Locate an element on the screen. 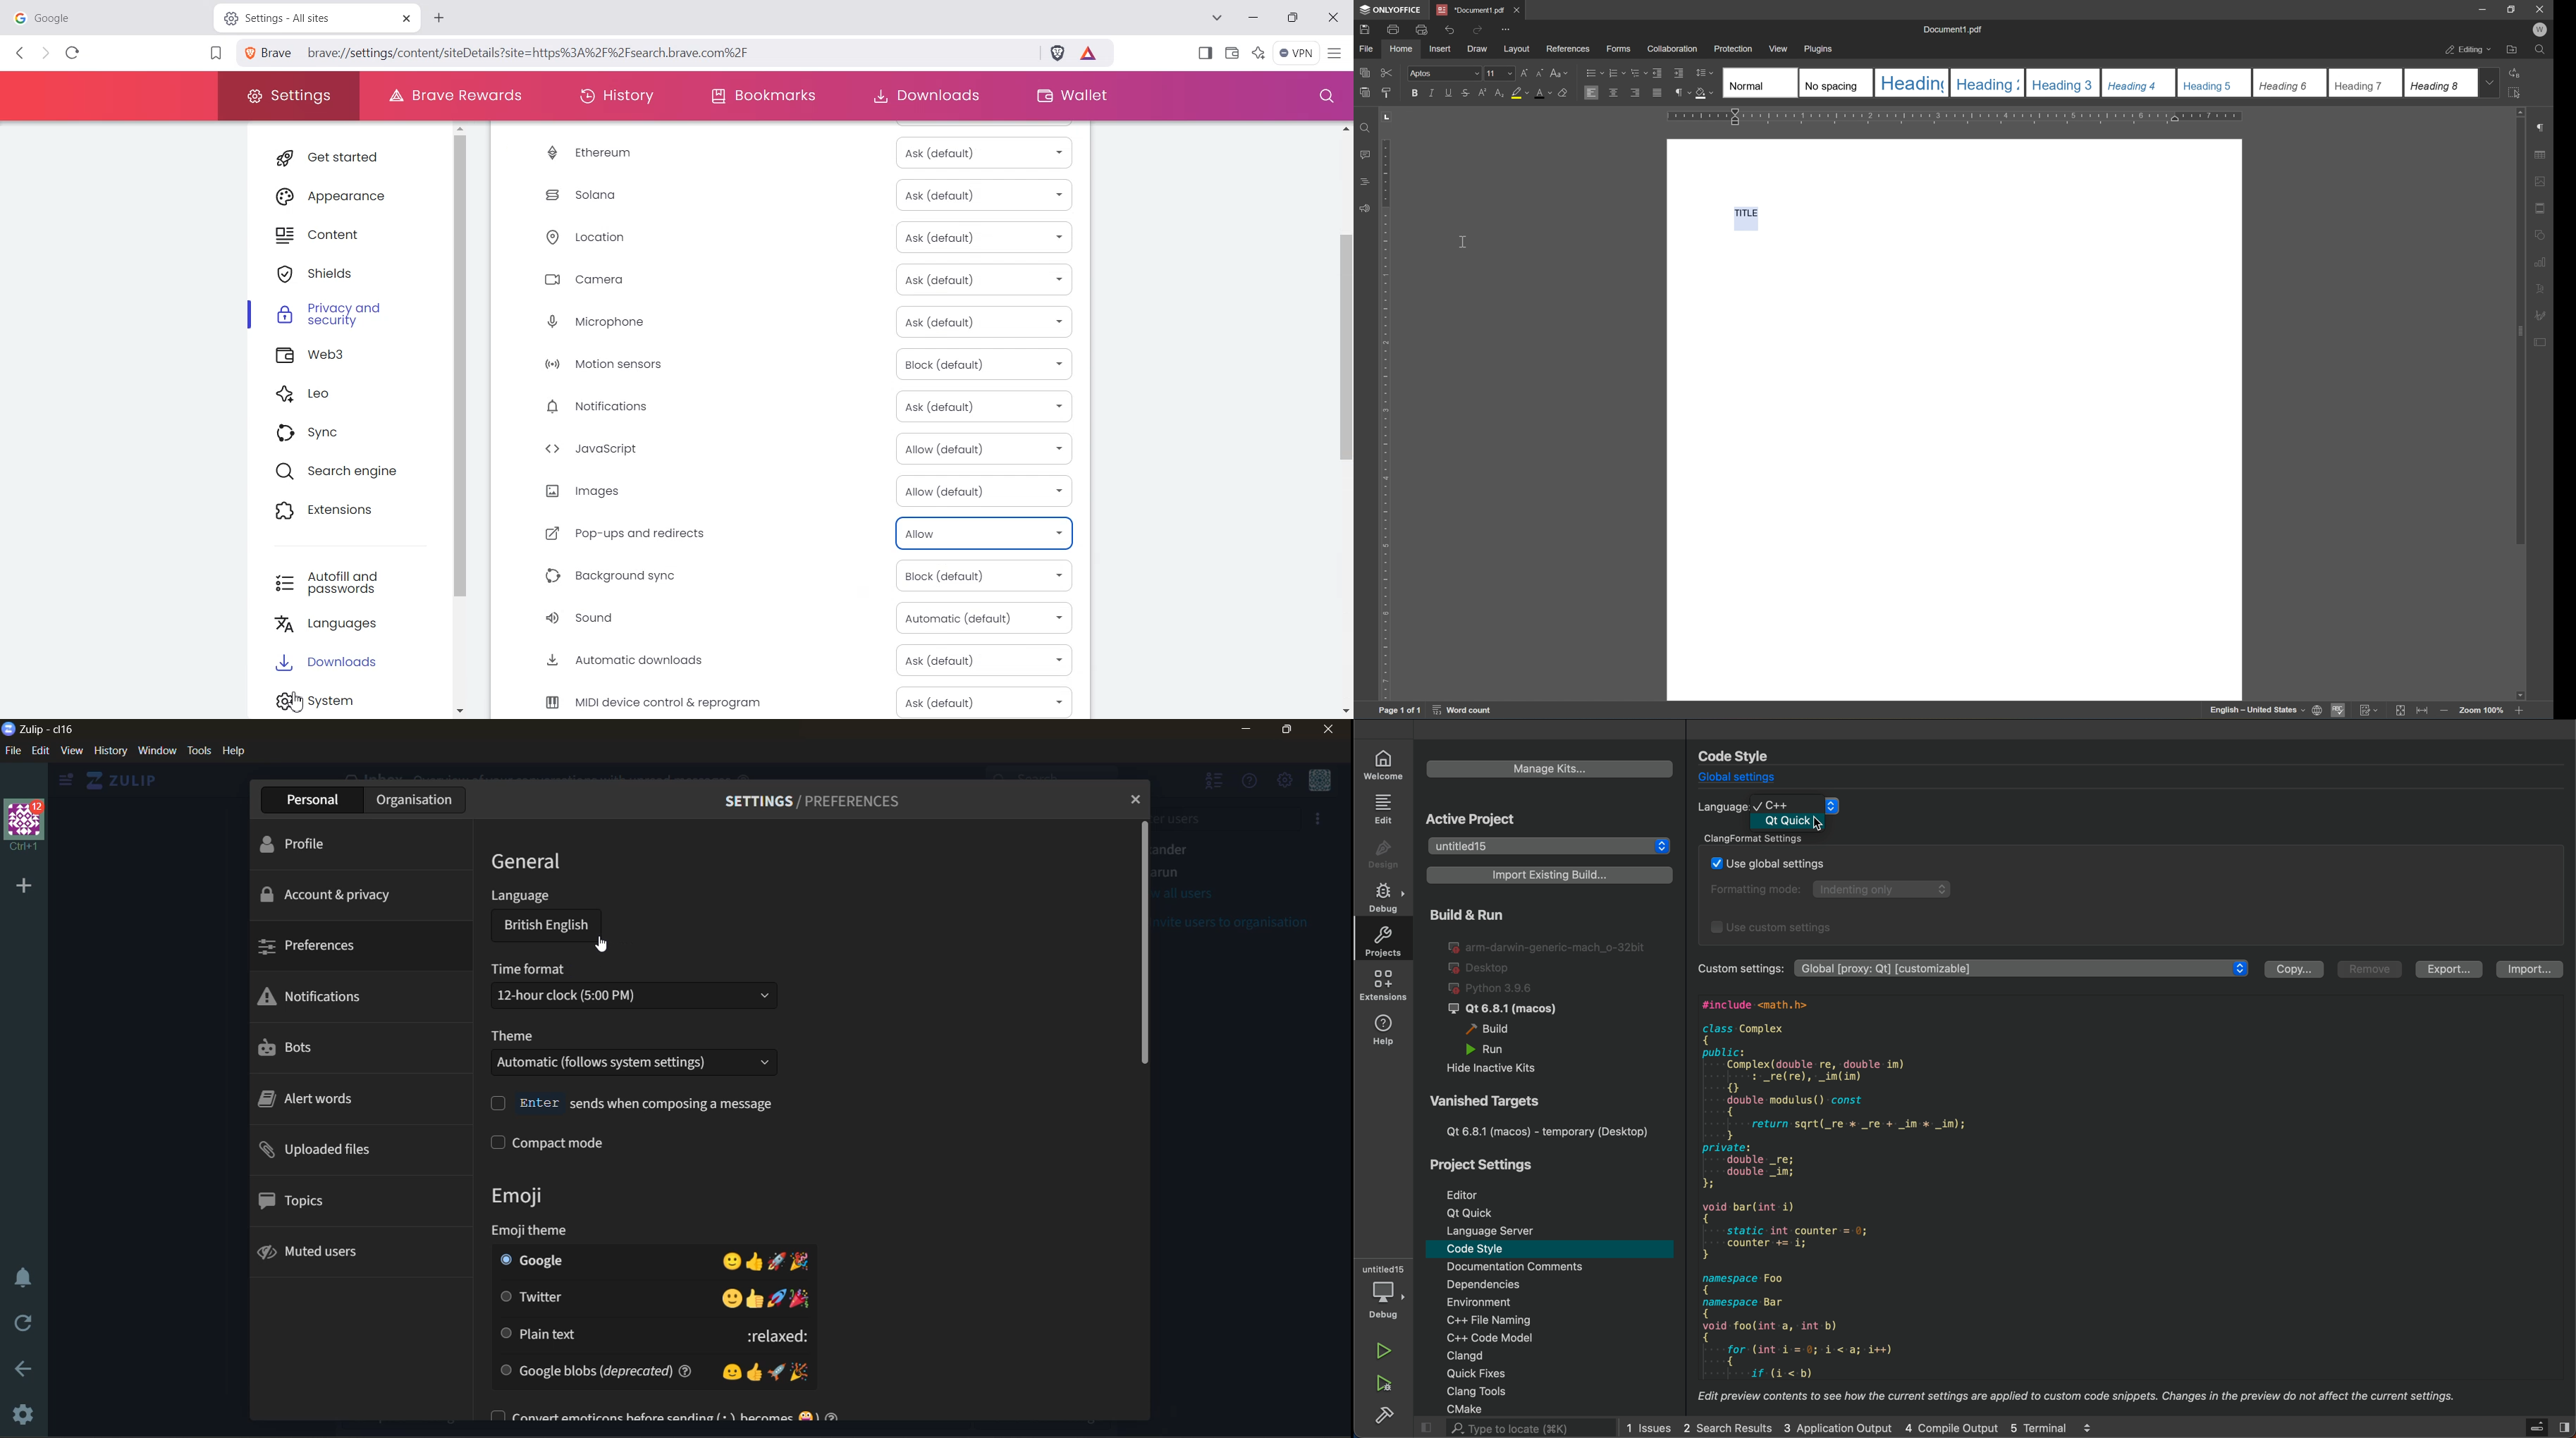 This screenshot has width=2576, height=1456. extensions is located at coordinates (1381, 986).